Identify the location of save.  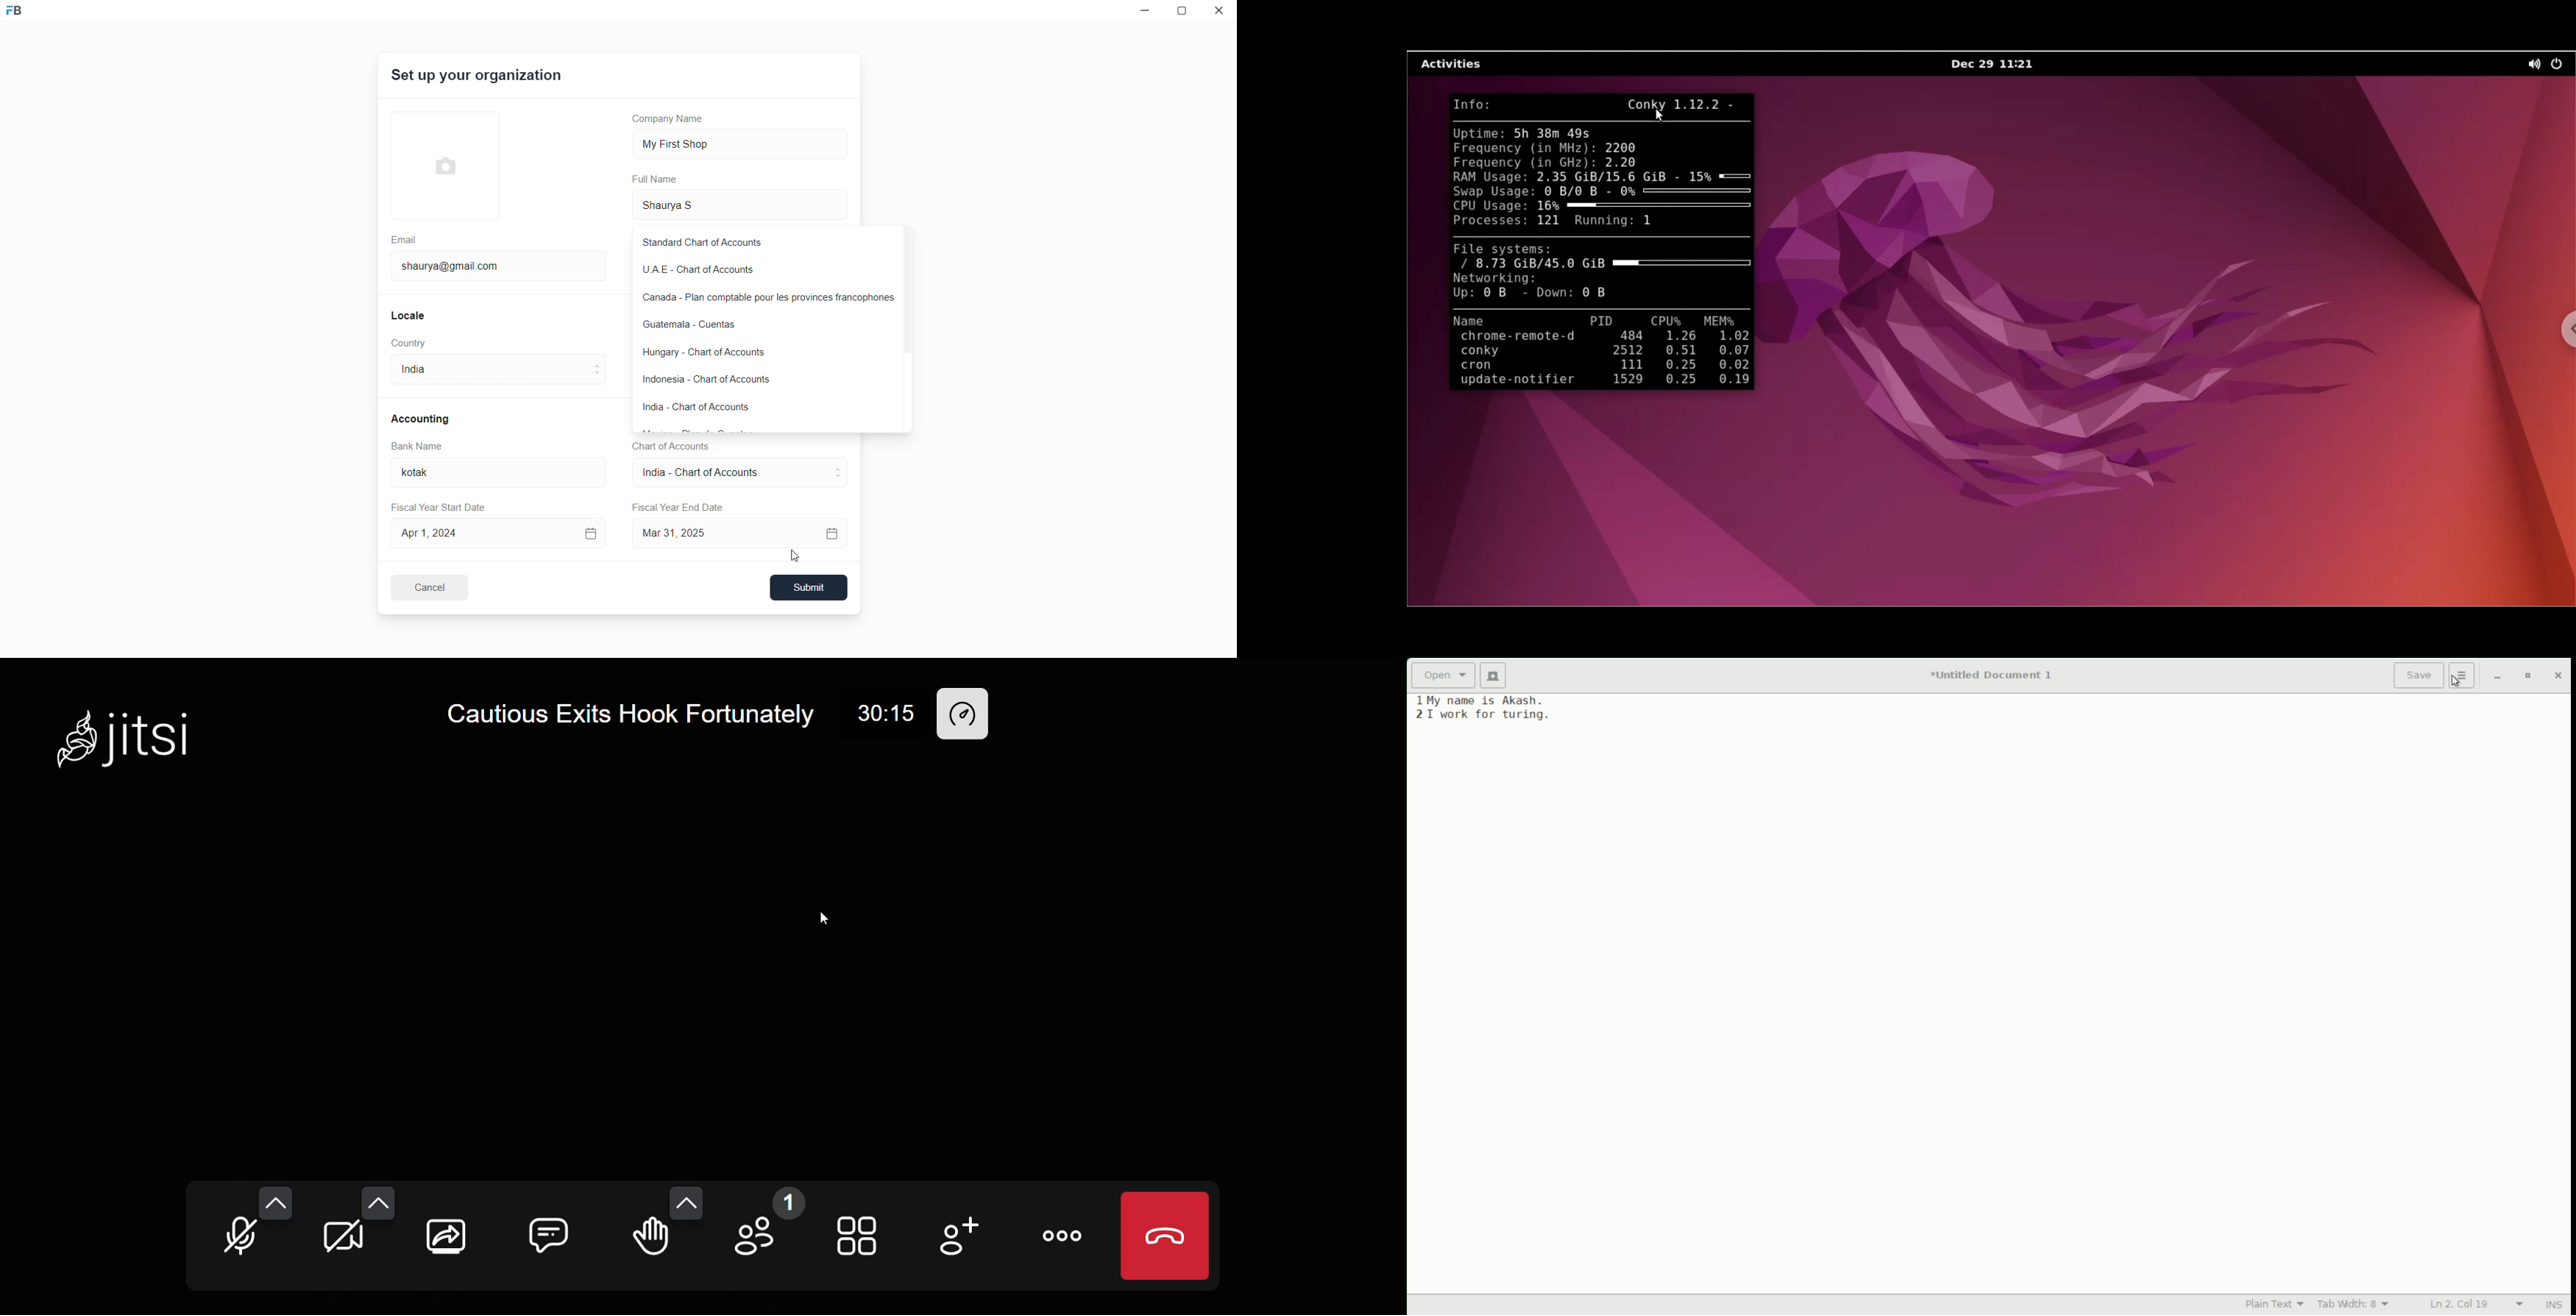
(2420, 676).